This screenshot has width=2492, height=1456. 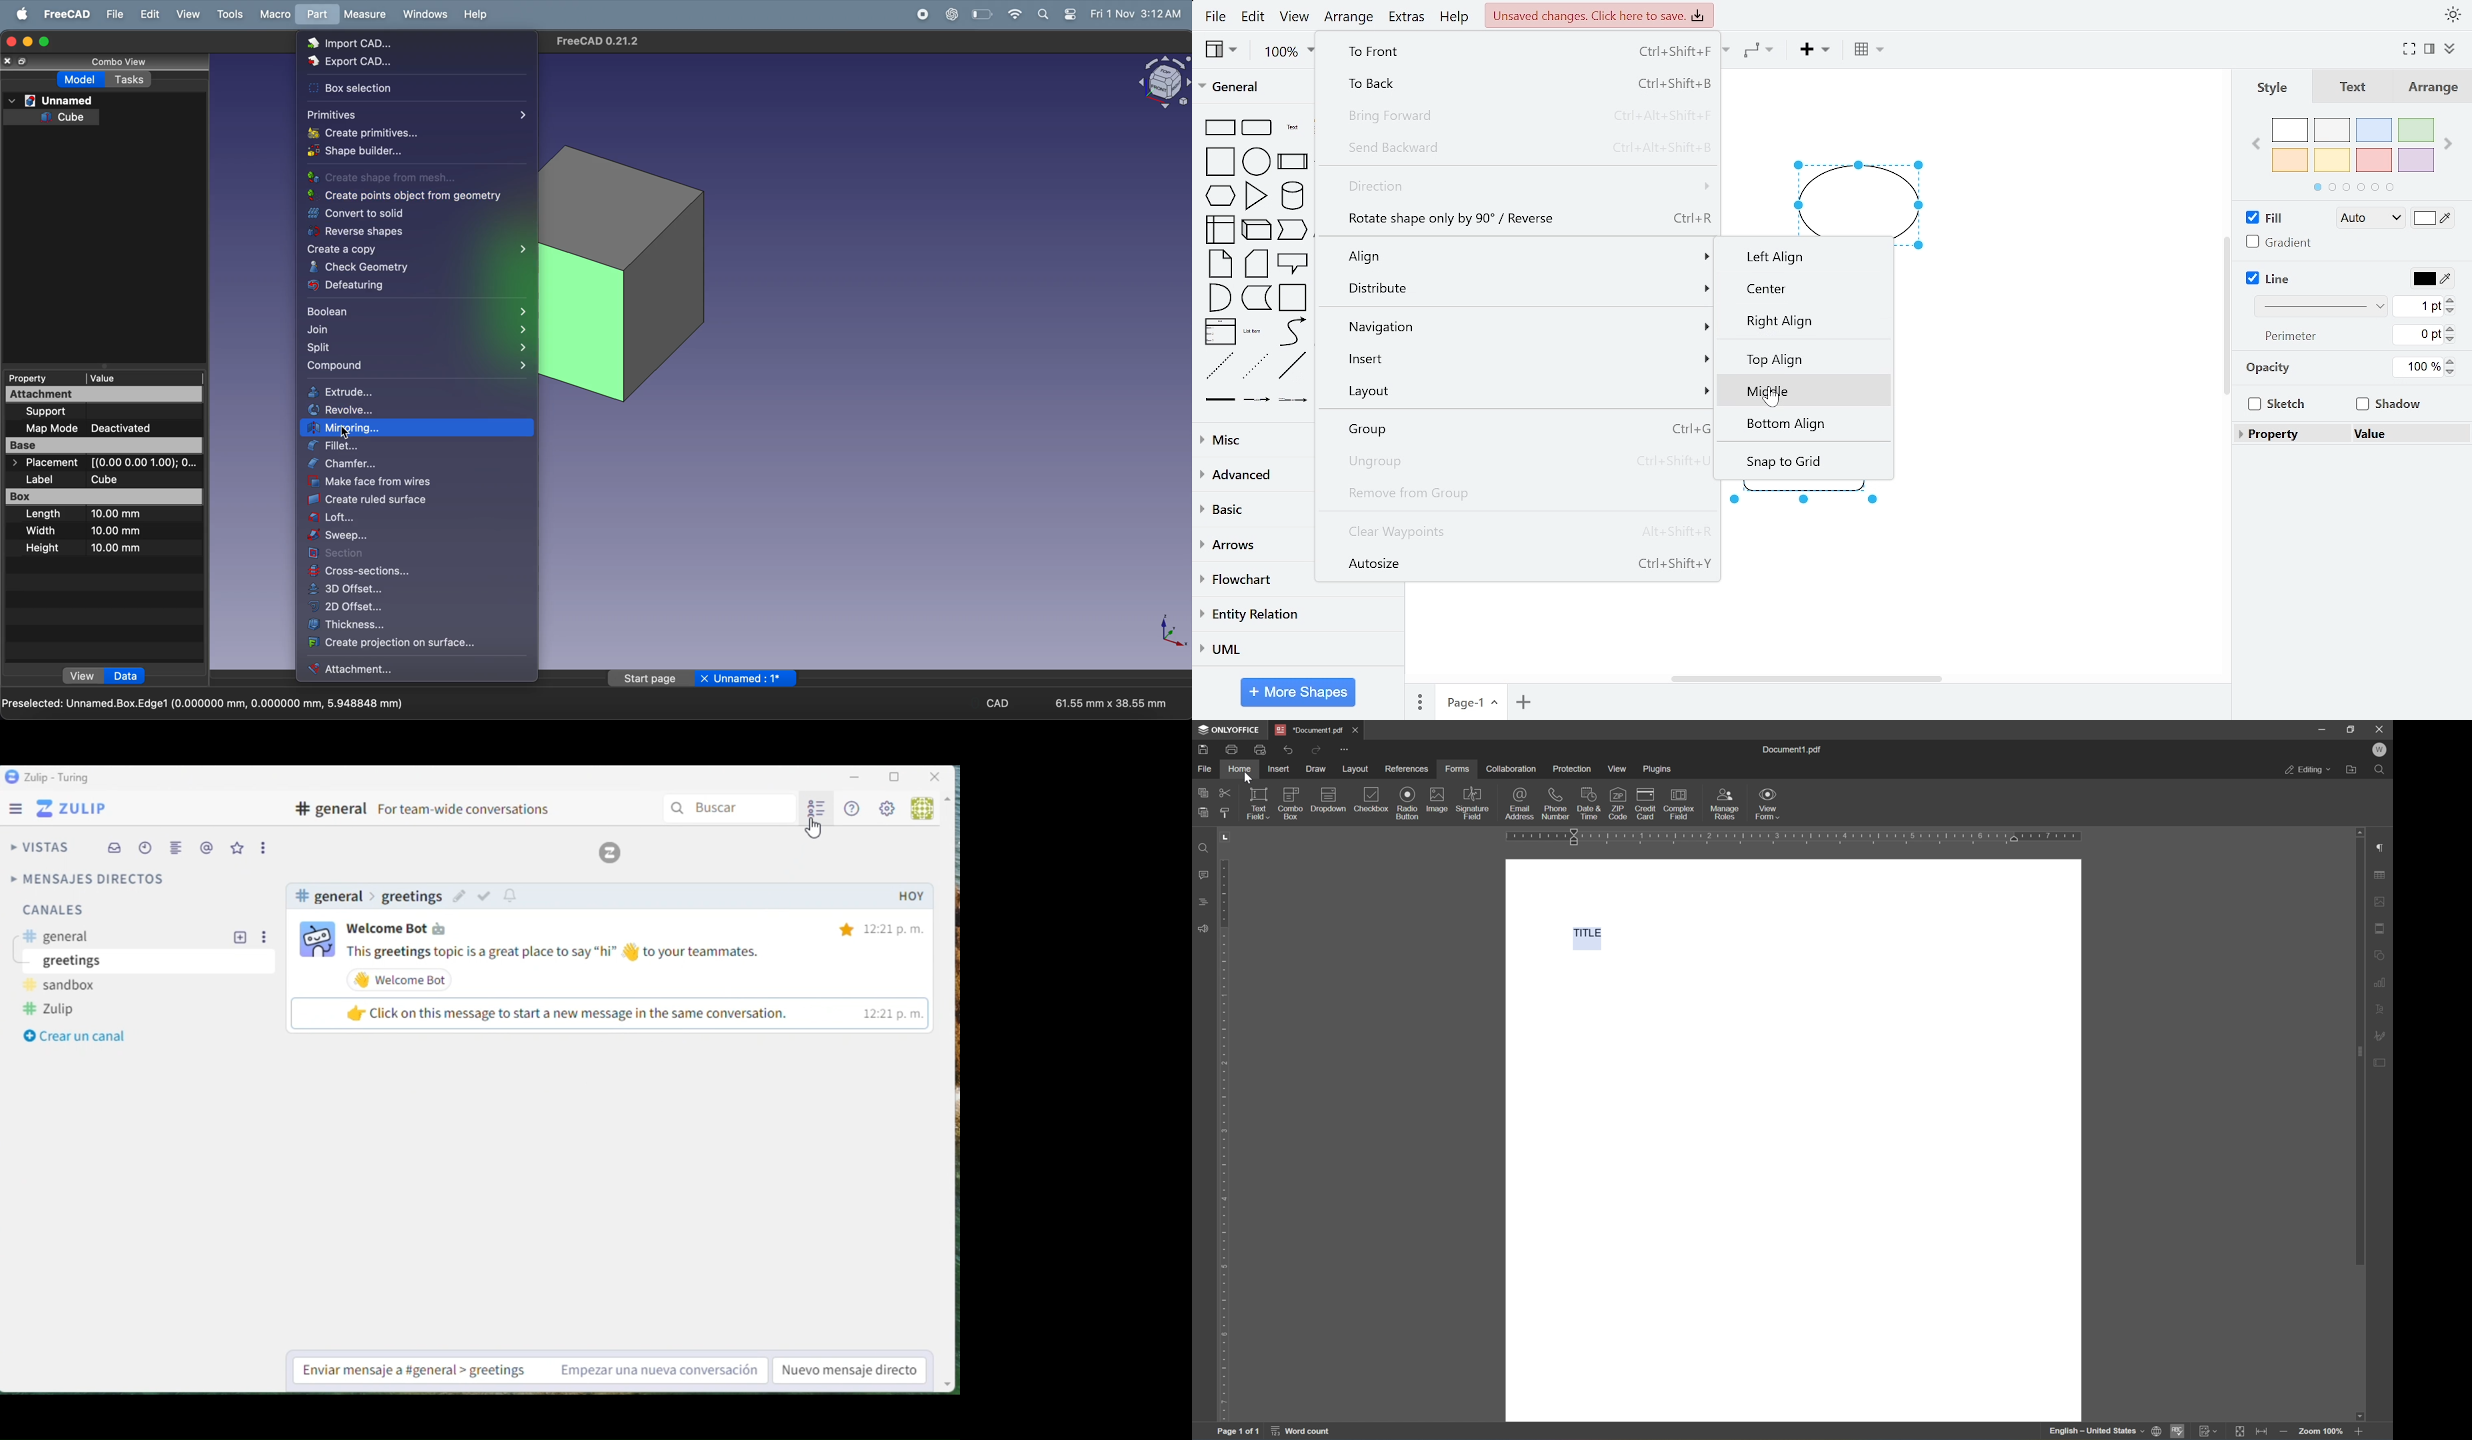 I want to click on create primitives, so click(x=412, y=133).